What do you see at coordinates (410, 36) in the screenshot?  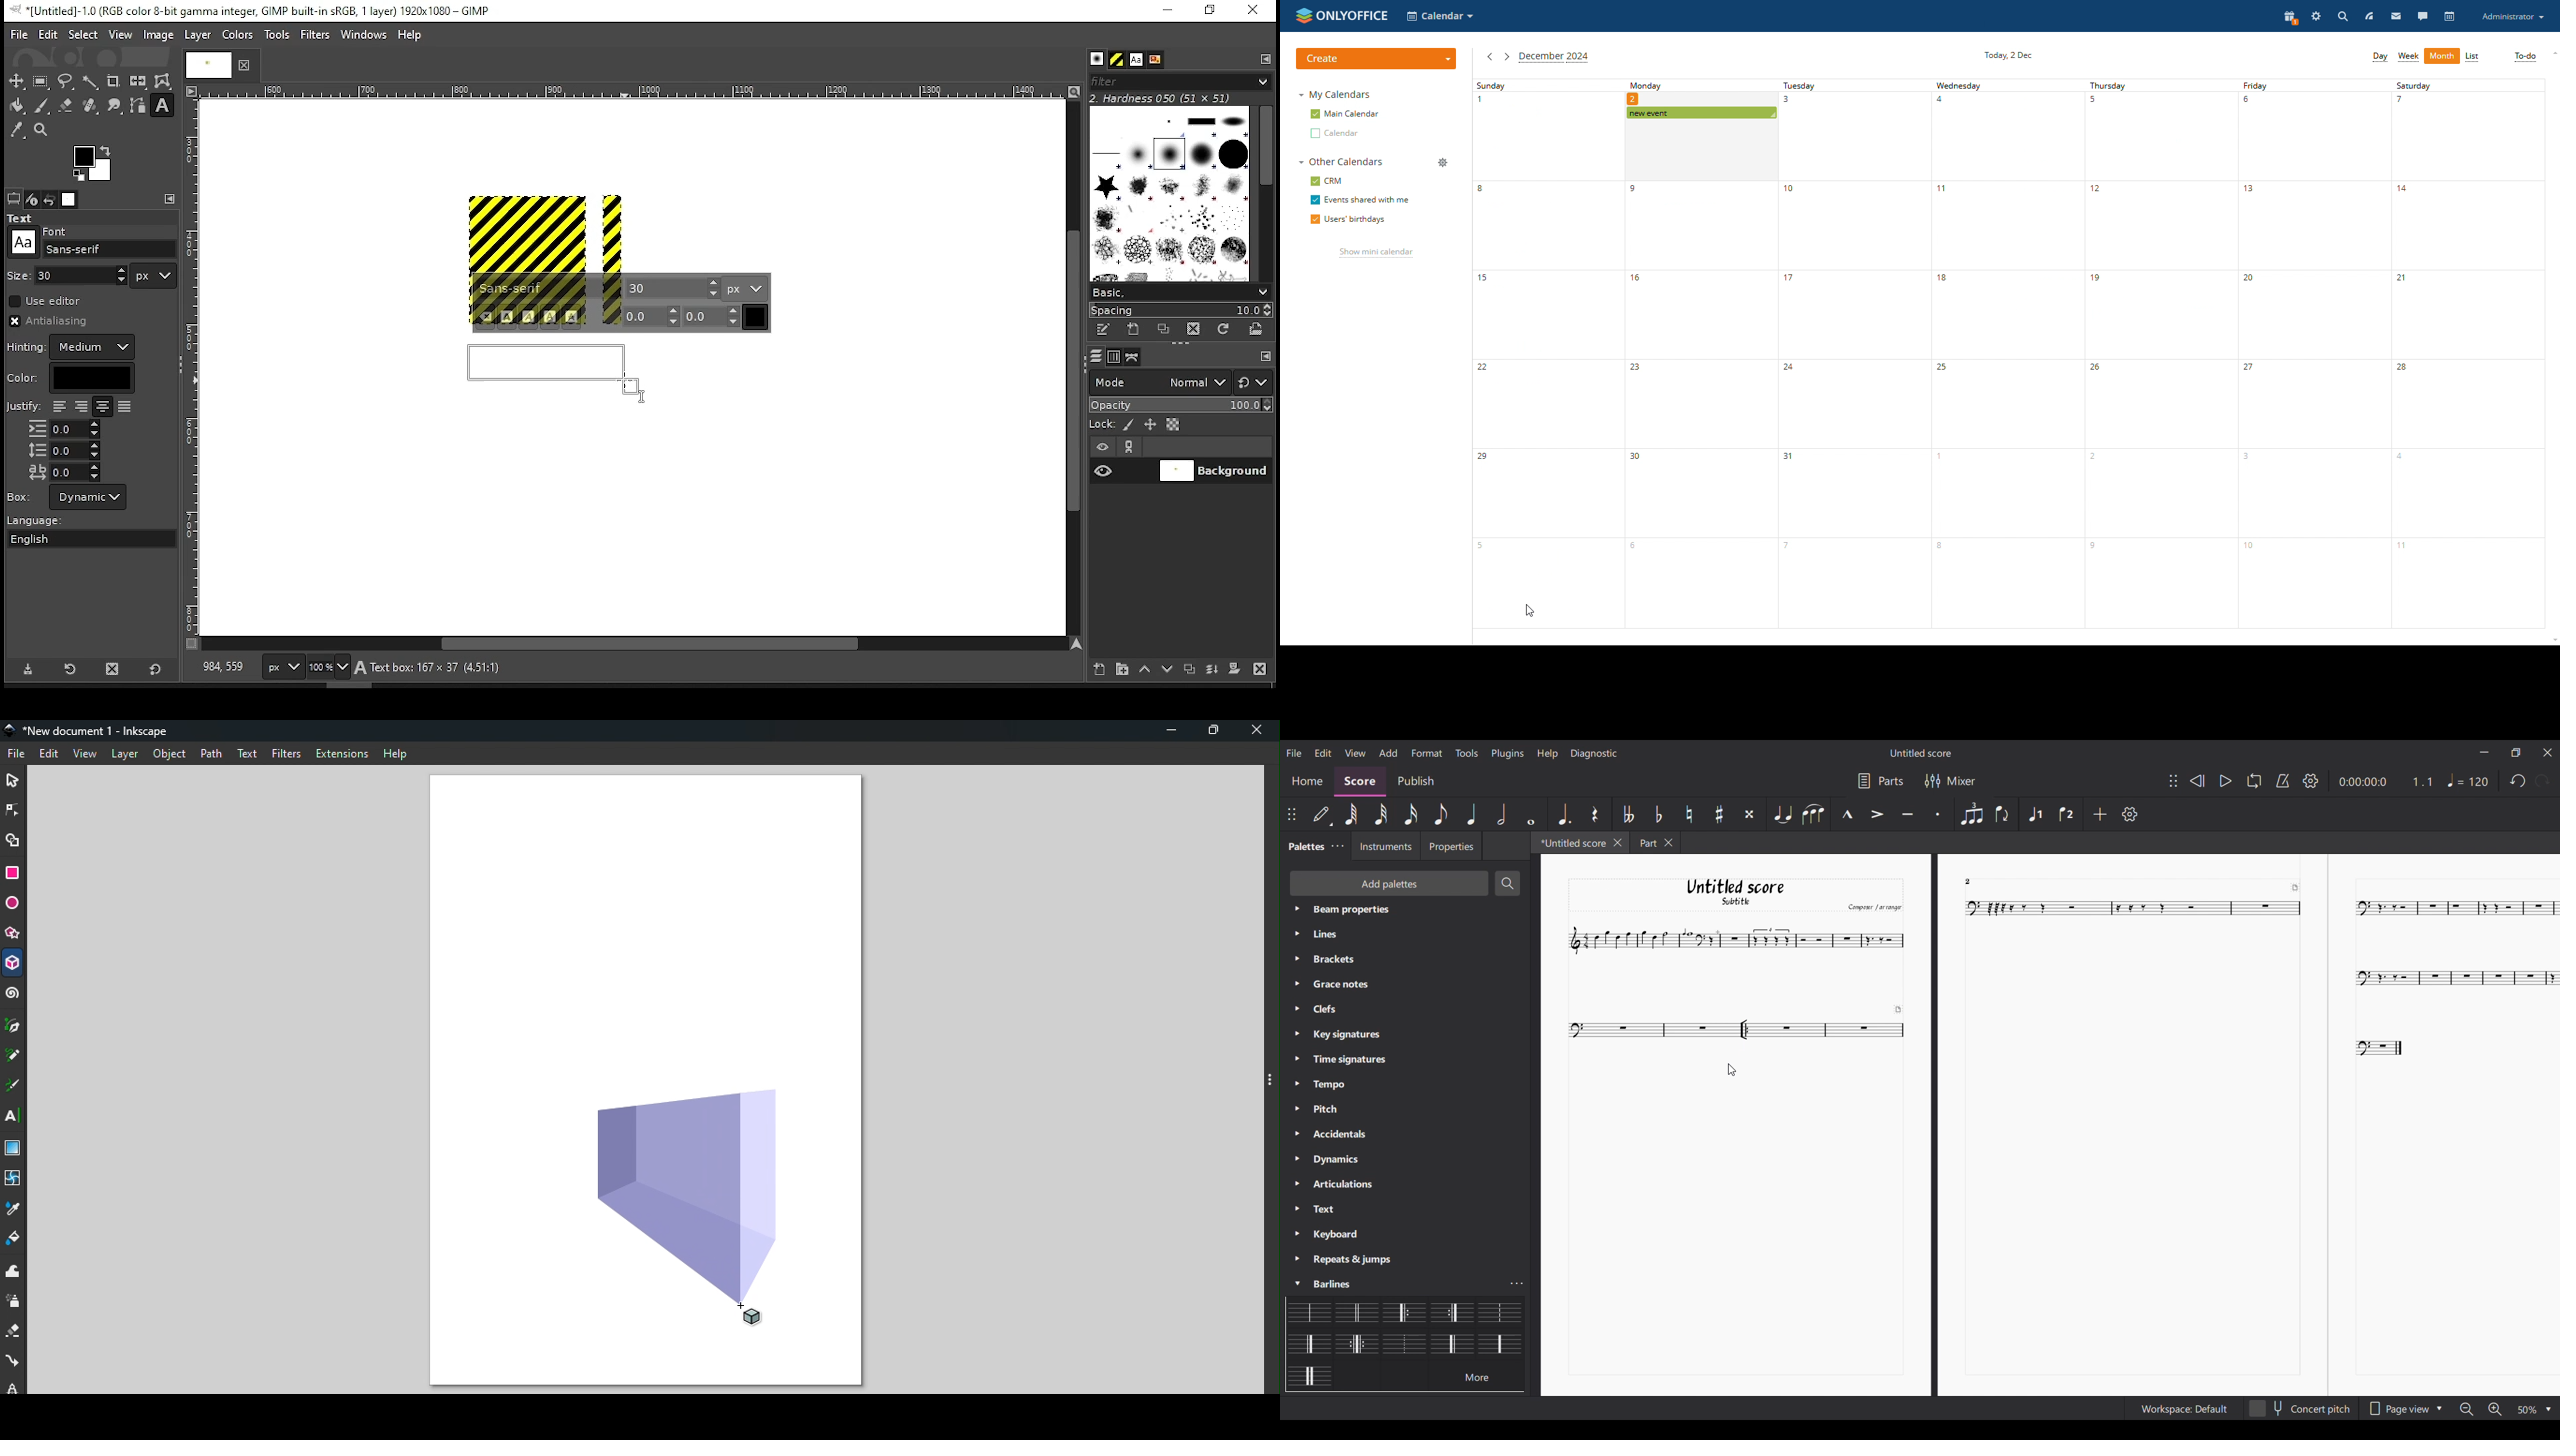 I see `help` at bounding box center [410, 36].